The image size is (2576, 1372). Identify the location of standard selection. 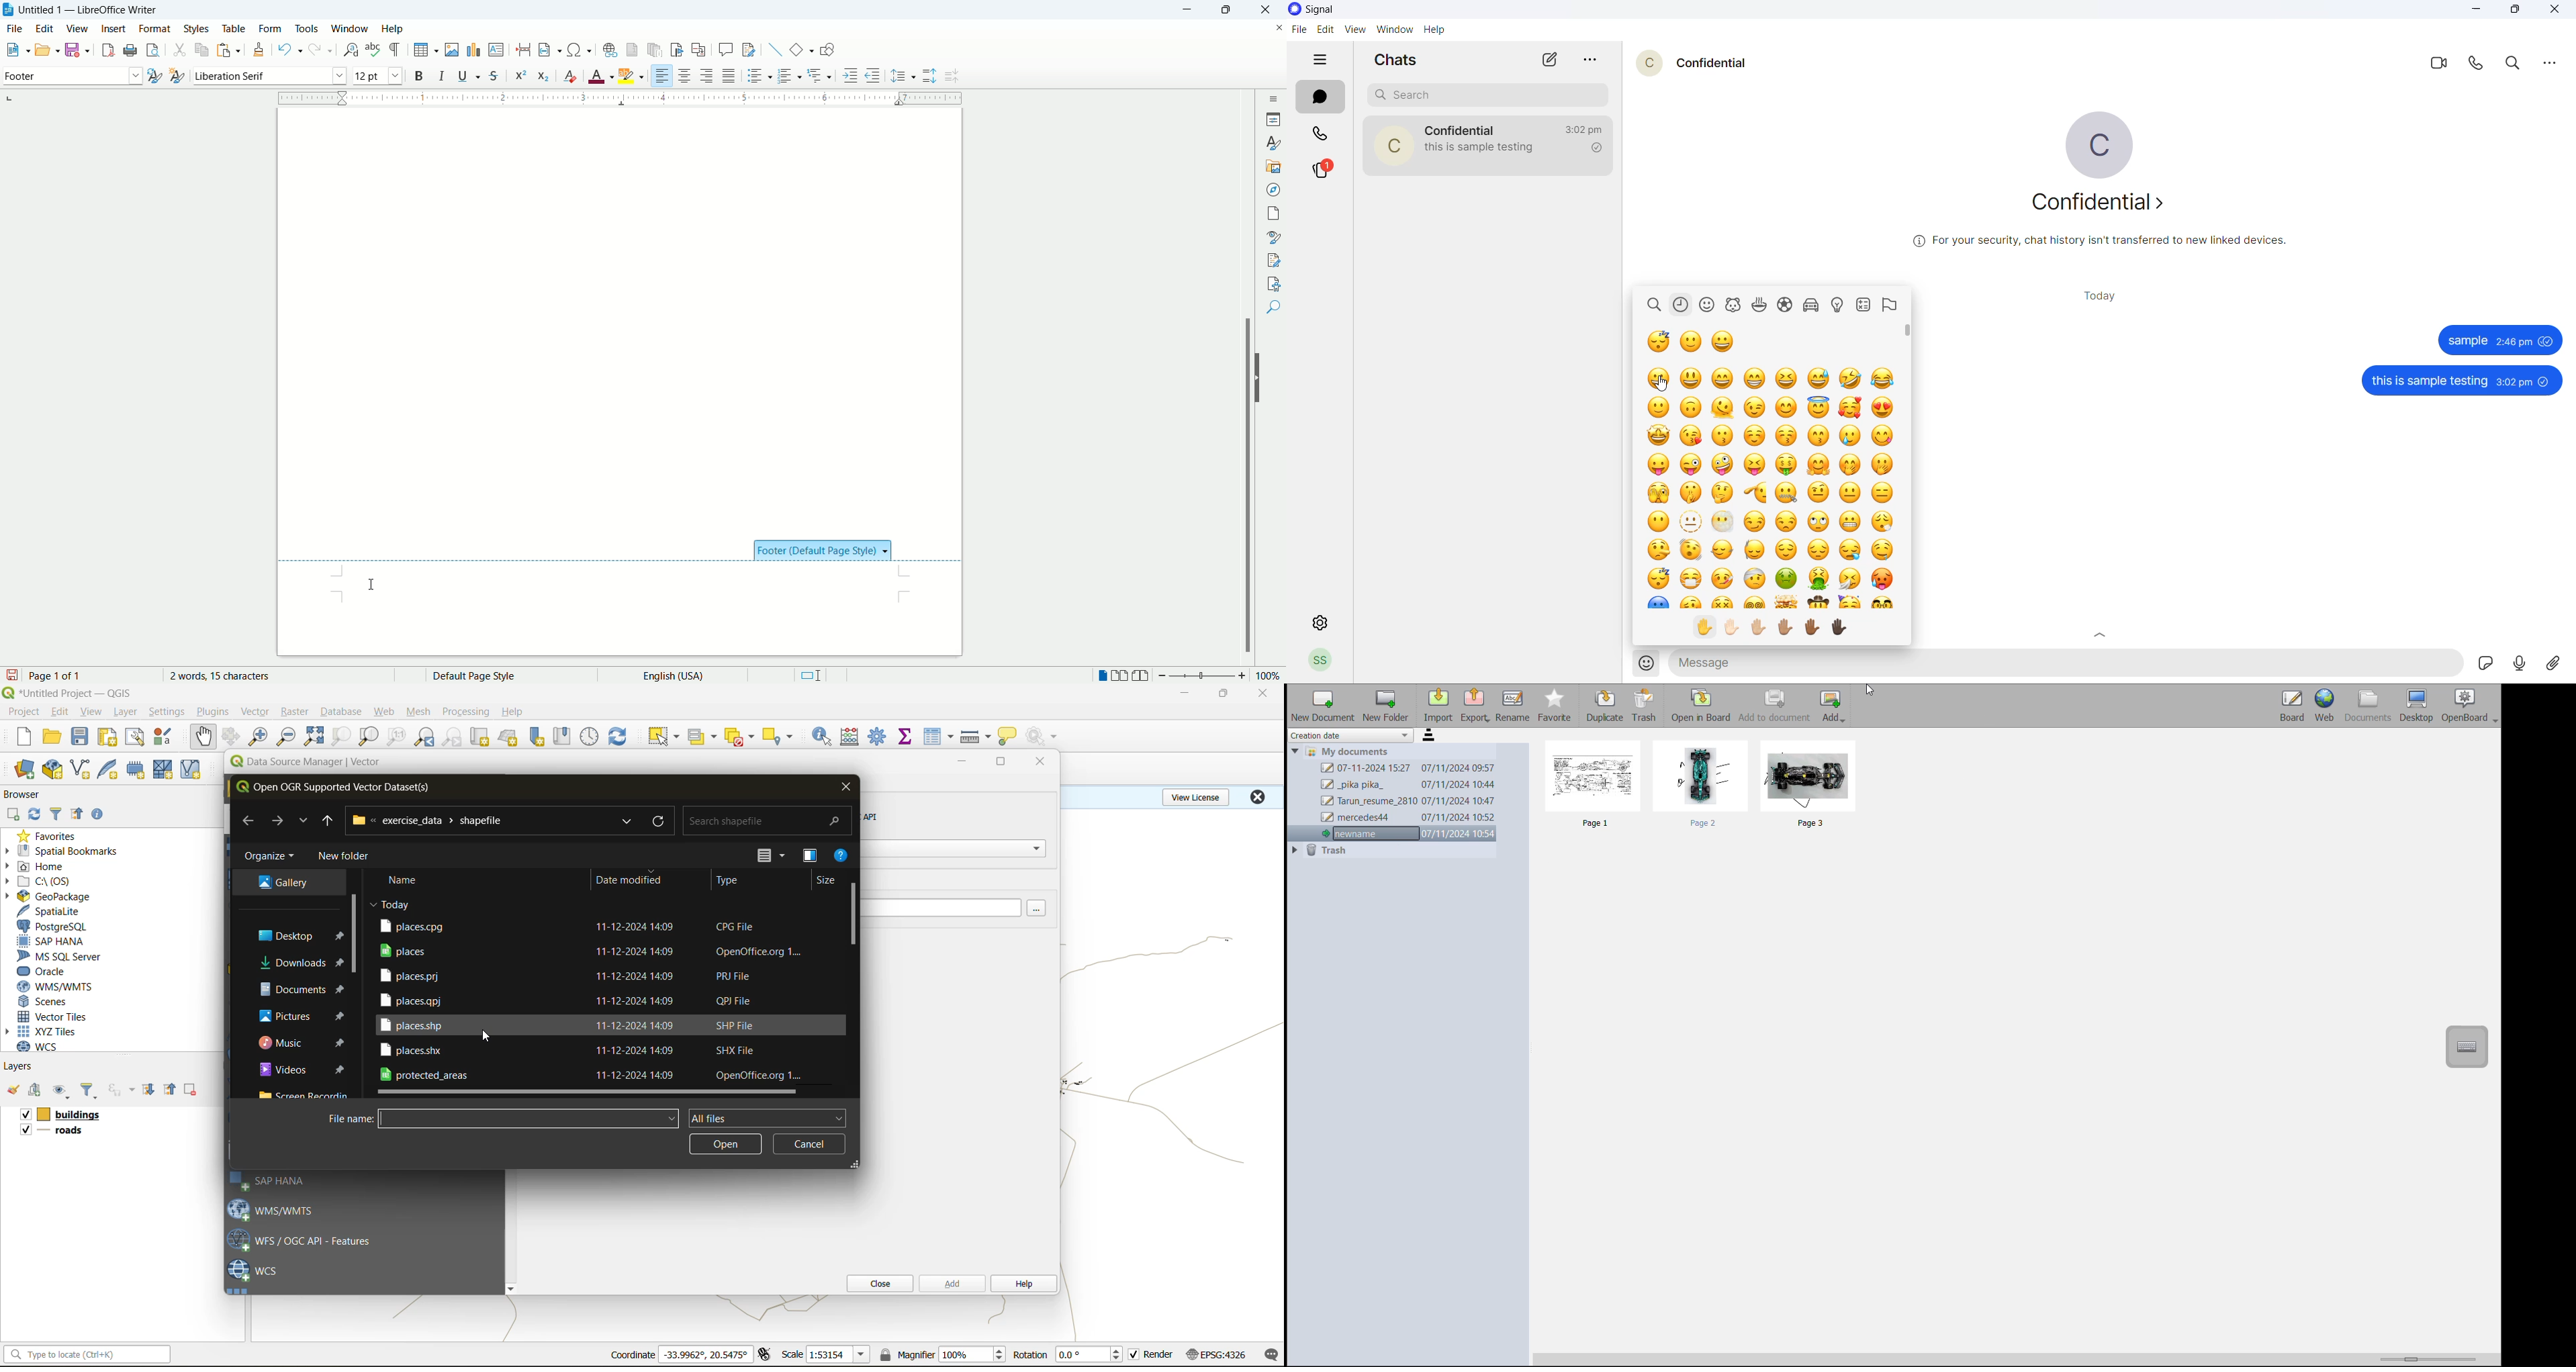
(810, 675).